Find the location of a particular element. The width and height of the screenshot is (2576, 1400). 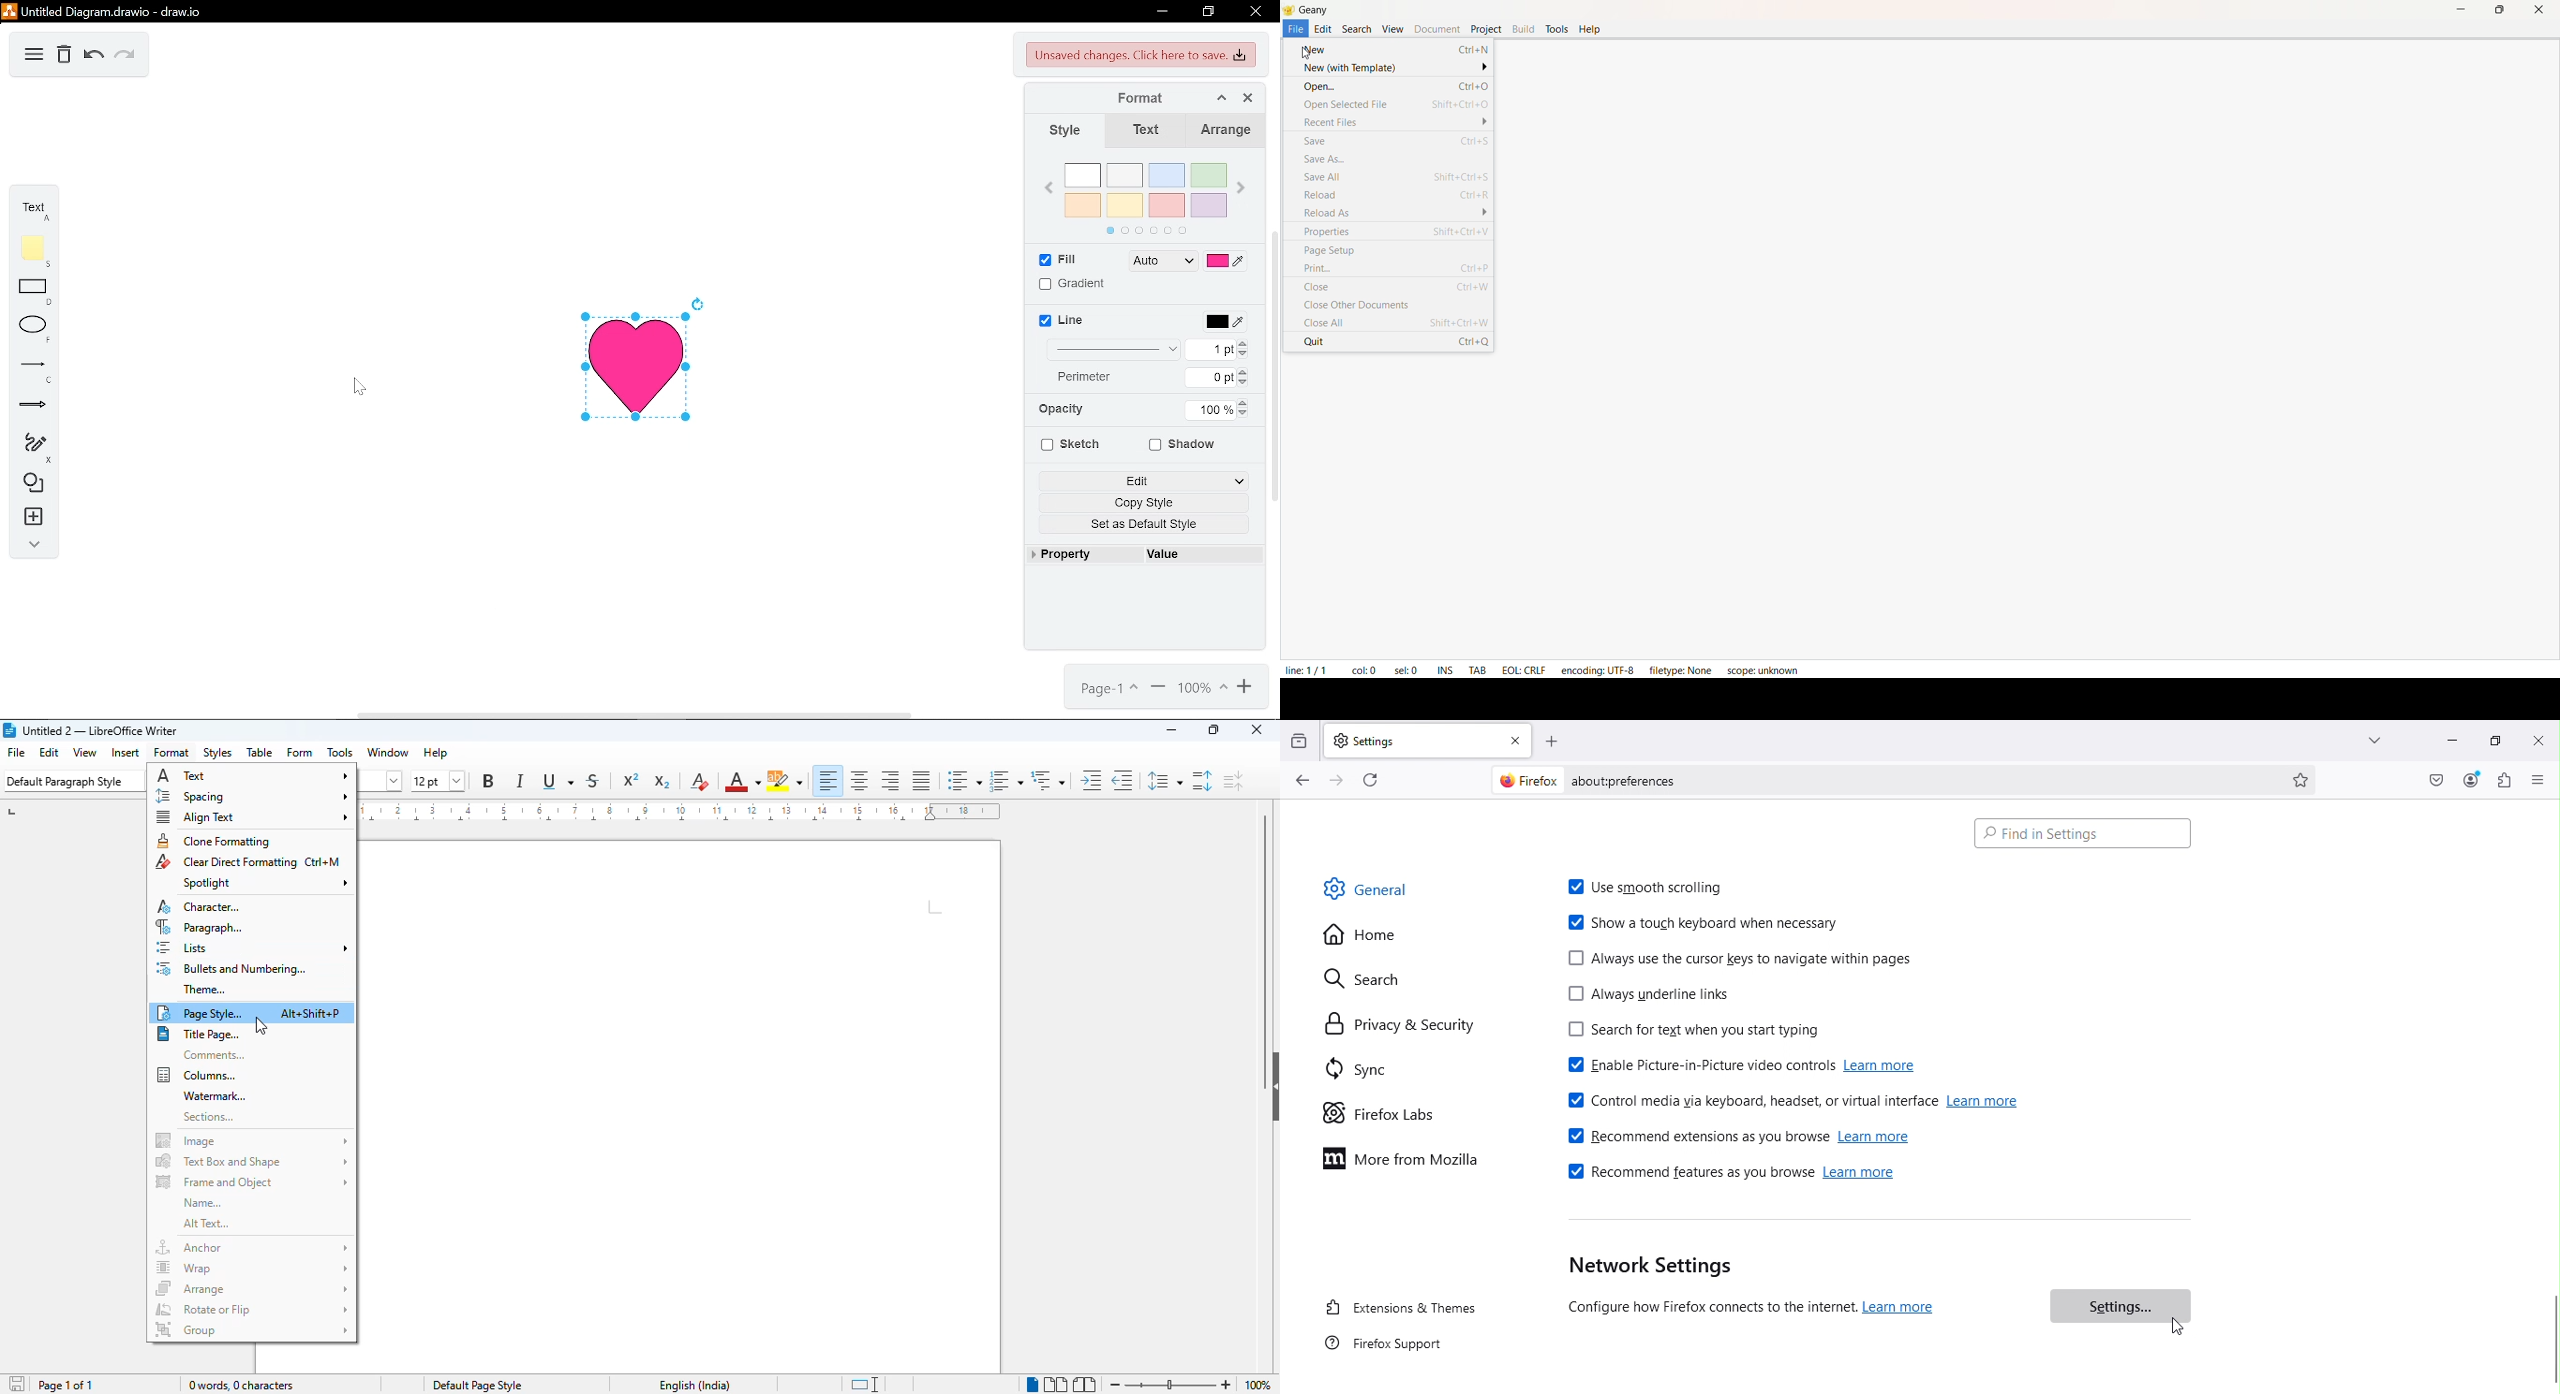

close is located at coordinates (1256, 729).